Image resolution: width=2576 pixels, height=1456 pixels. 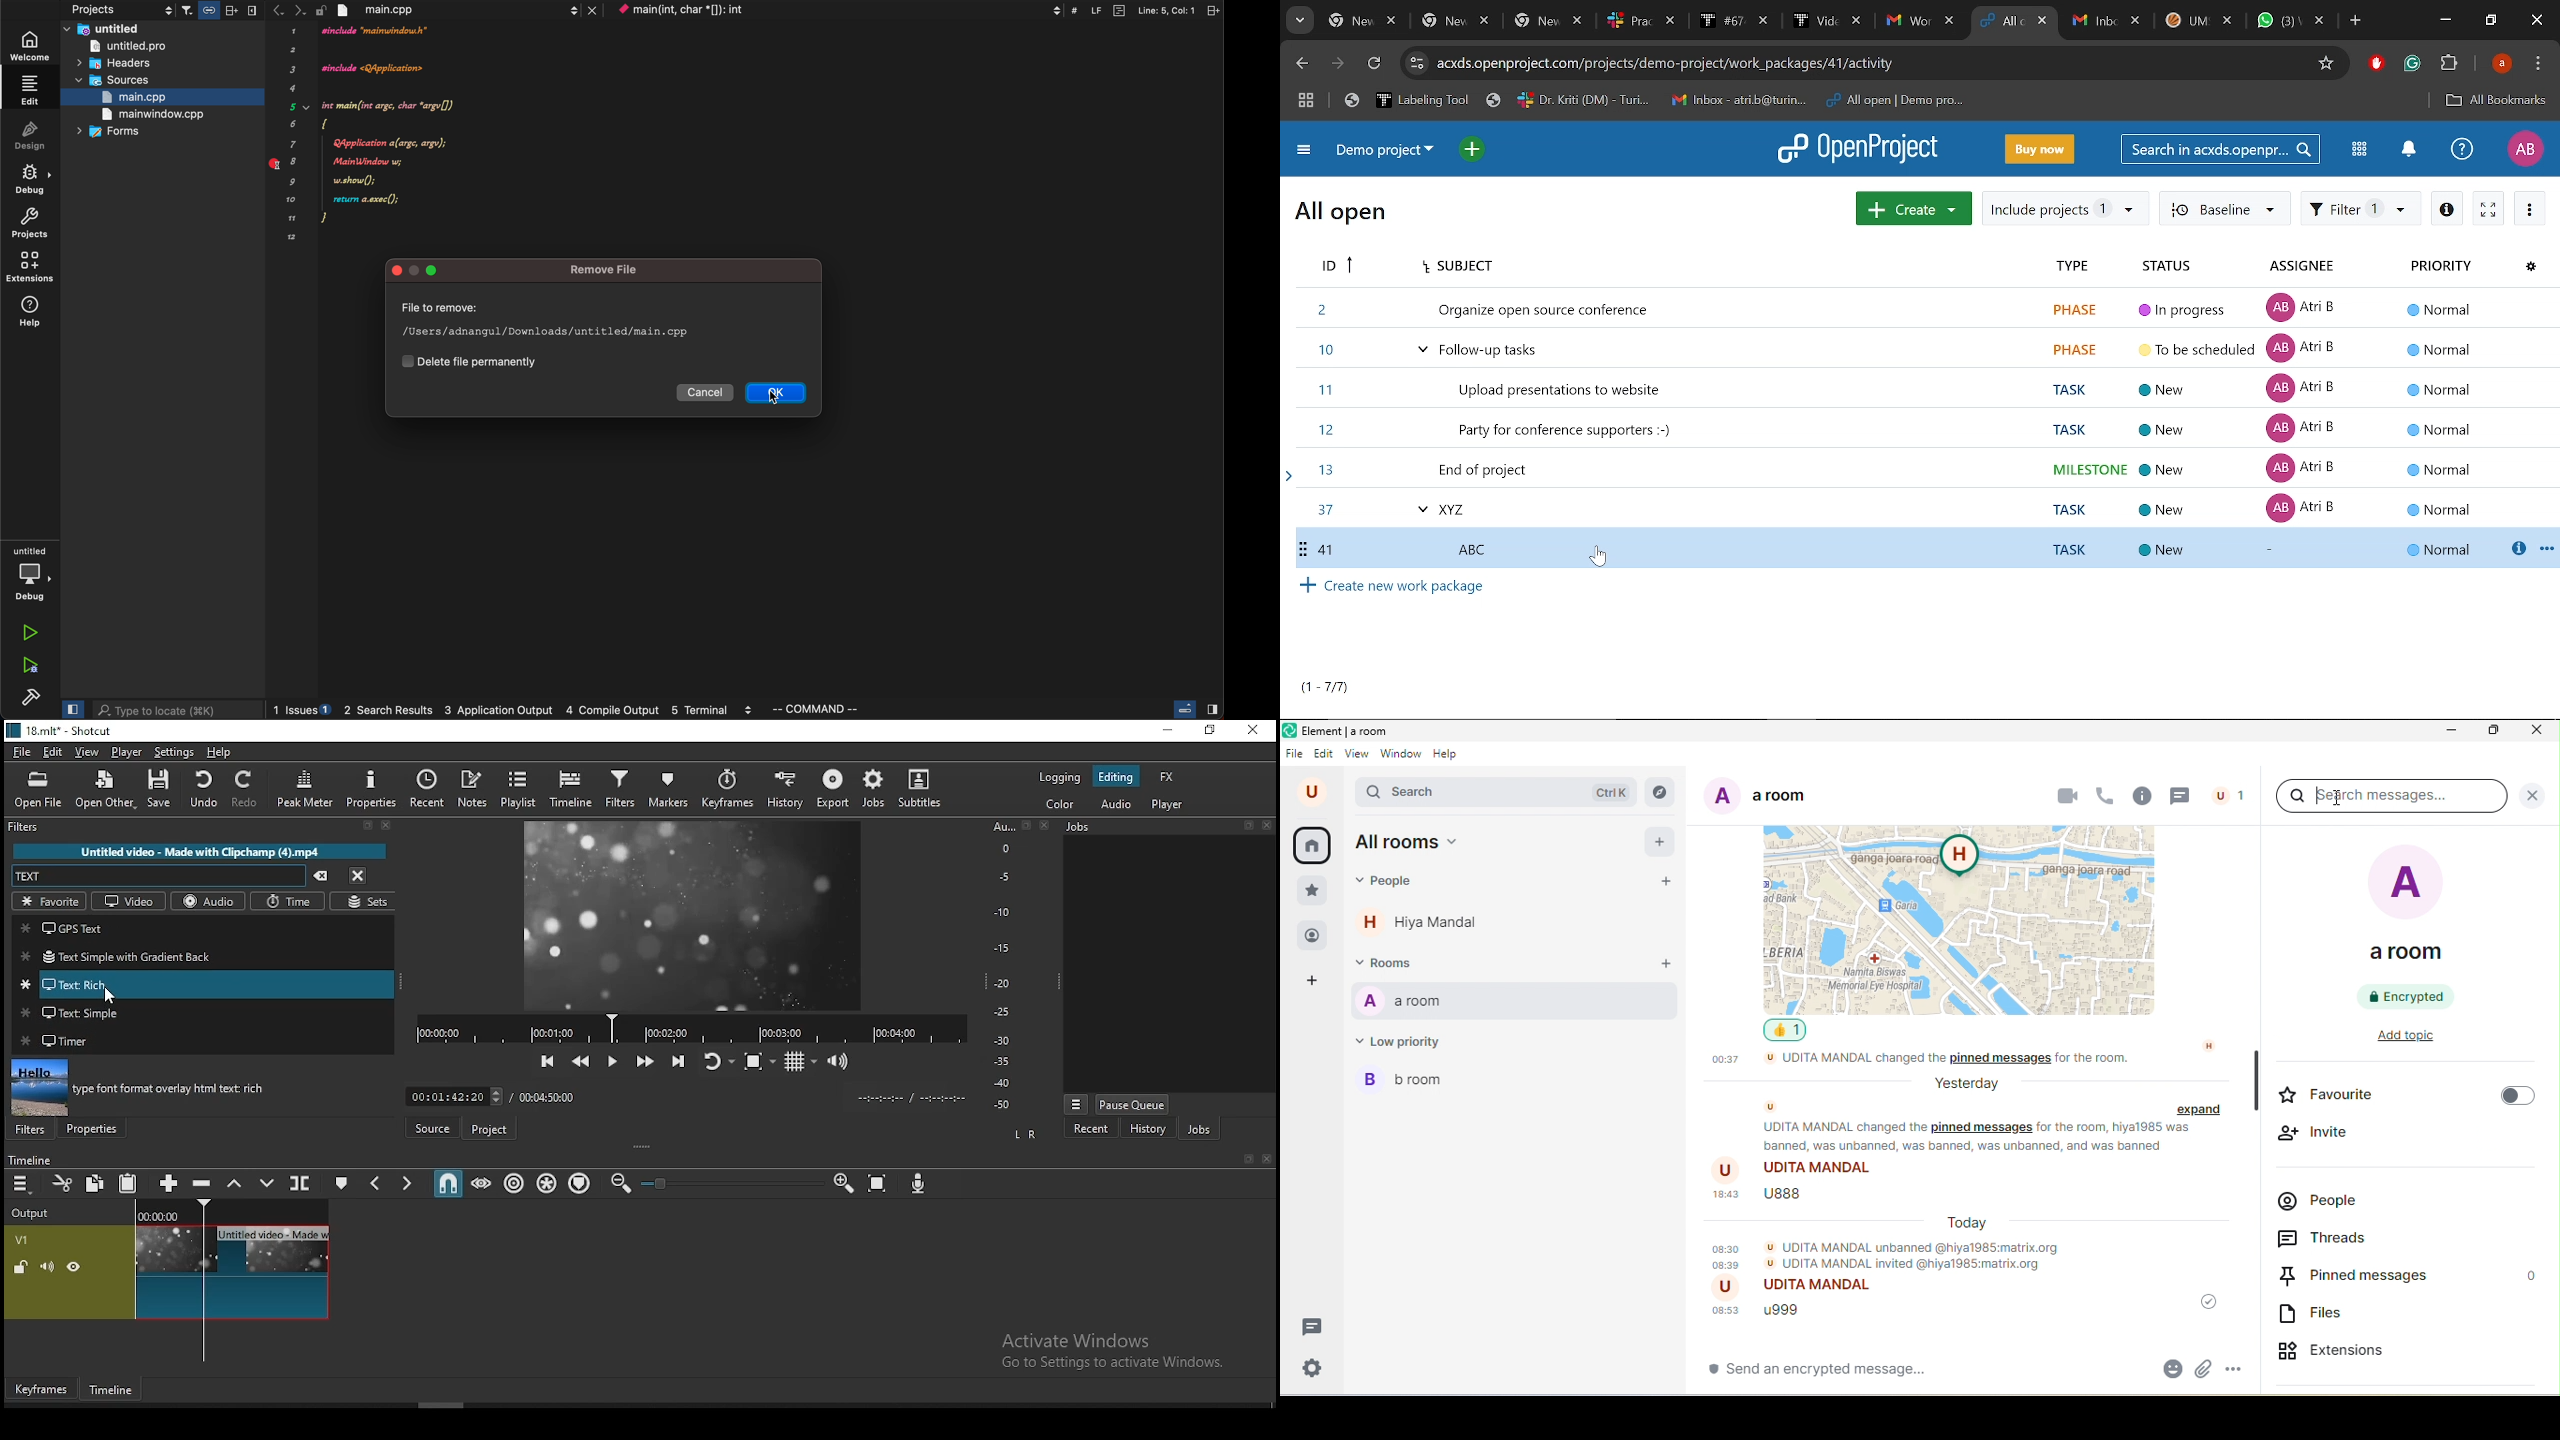 I want to click on low priority, so click(x=1407, y=1045).